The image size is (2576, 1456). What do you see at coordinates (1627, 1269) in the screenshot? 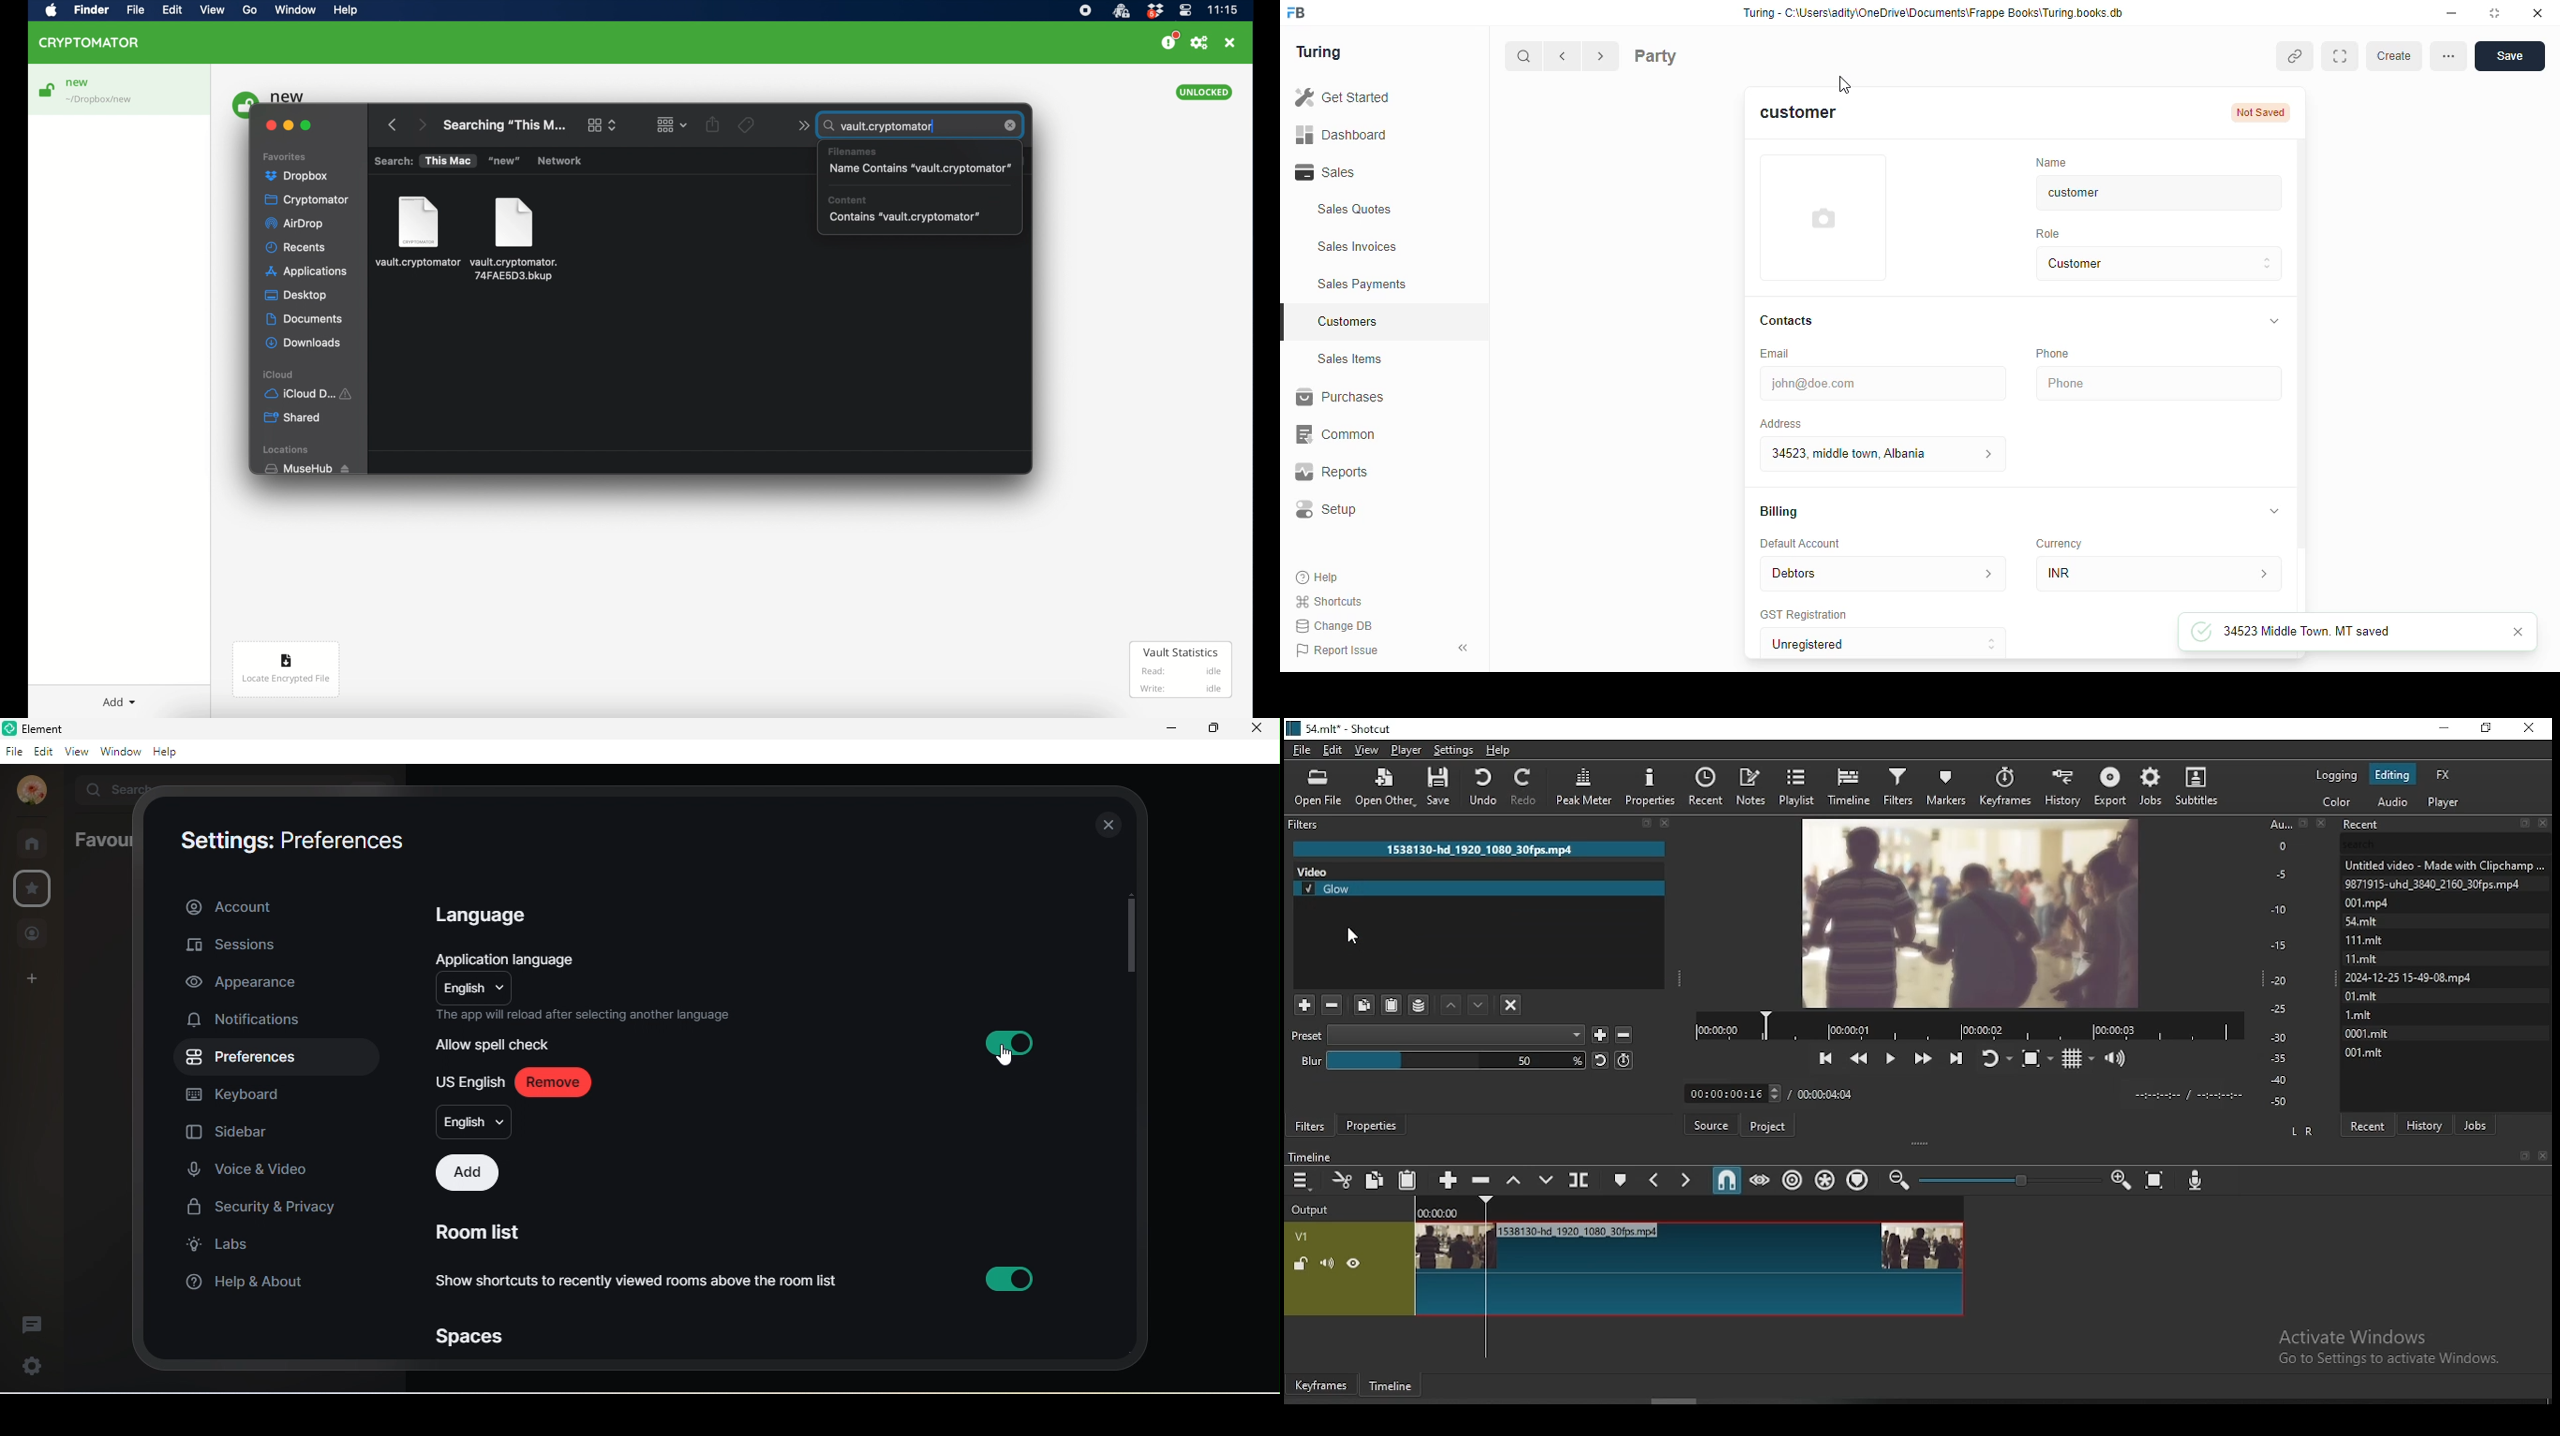
I see `video track` at bounding box center [1627, 1269].